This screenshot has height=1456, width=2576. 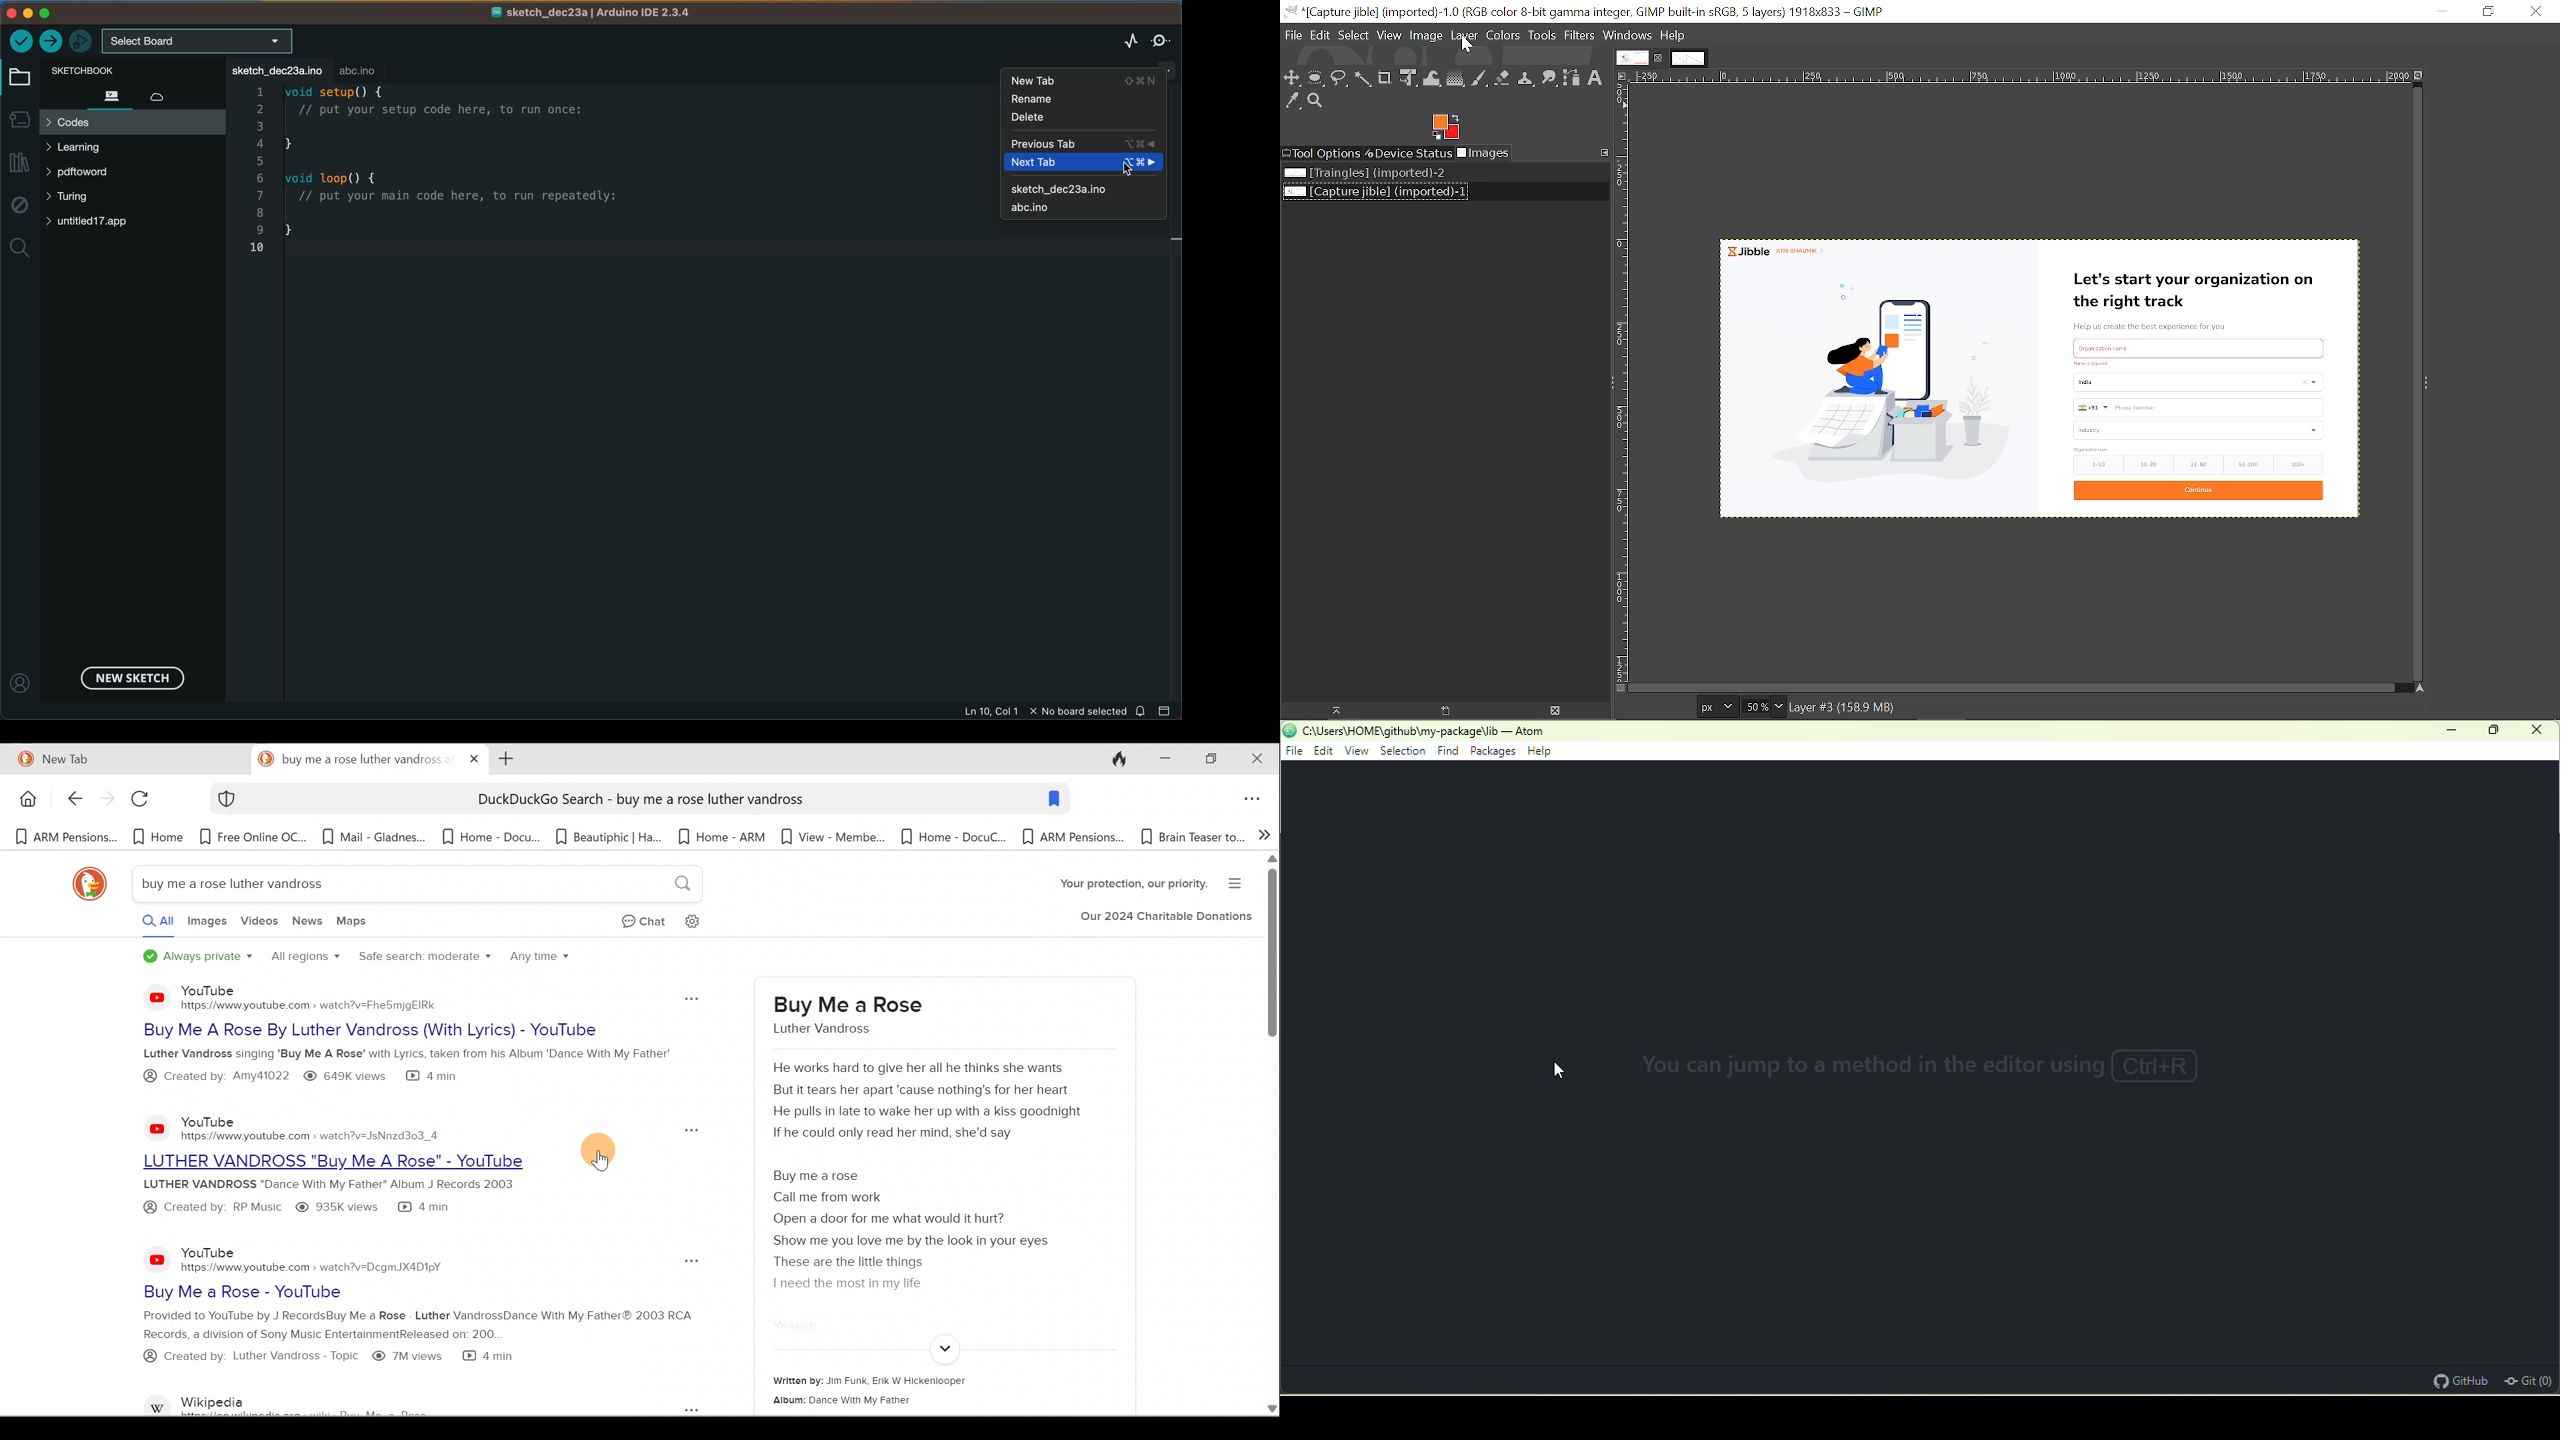 I want to click on Navigate this window, so click(x=2417, y=688).